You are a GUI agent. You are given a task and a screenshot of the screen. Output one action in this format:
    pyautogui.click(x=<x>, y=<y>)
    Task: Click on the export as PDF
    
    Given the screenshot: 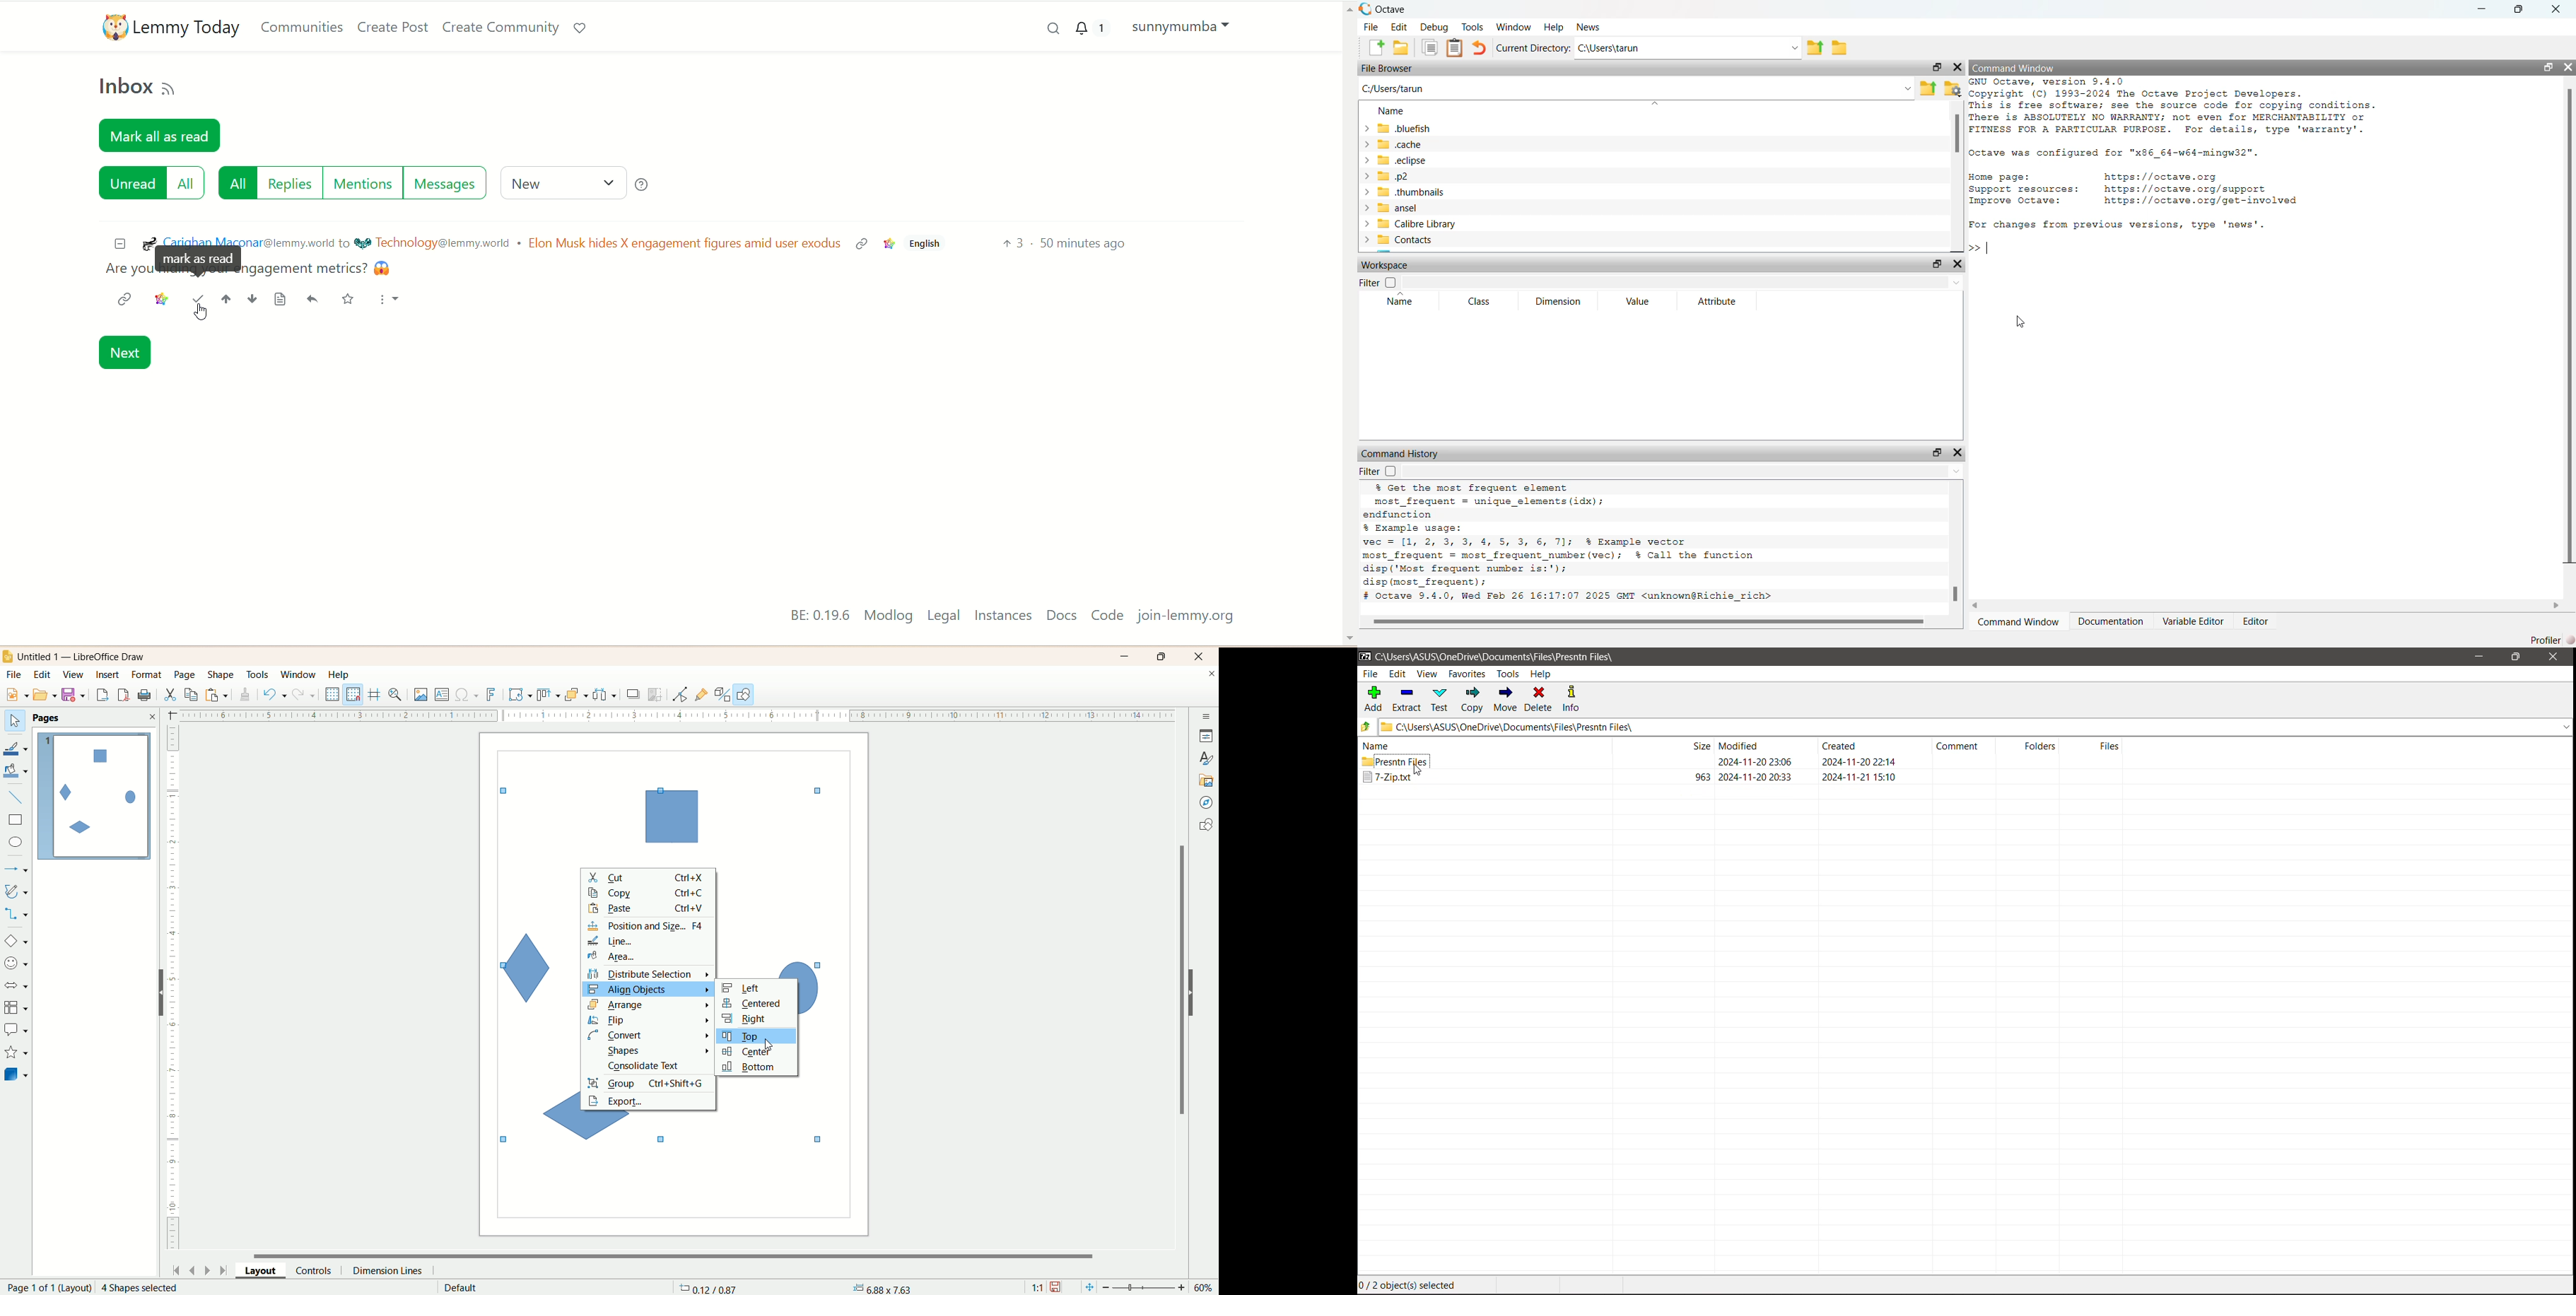 What is the action you would take?
    pyautogui.click(x=146, y=696)
    